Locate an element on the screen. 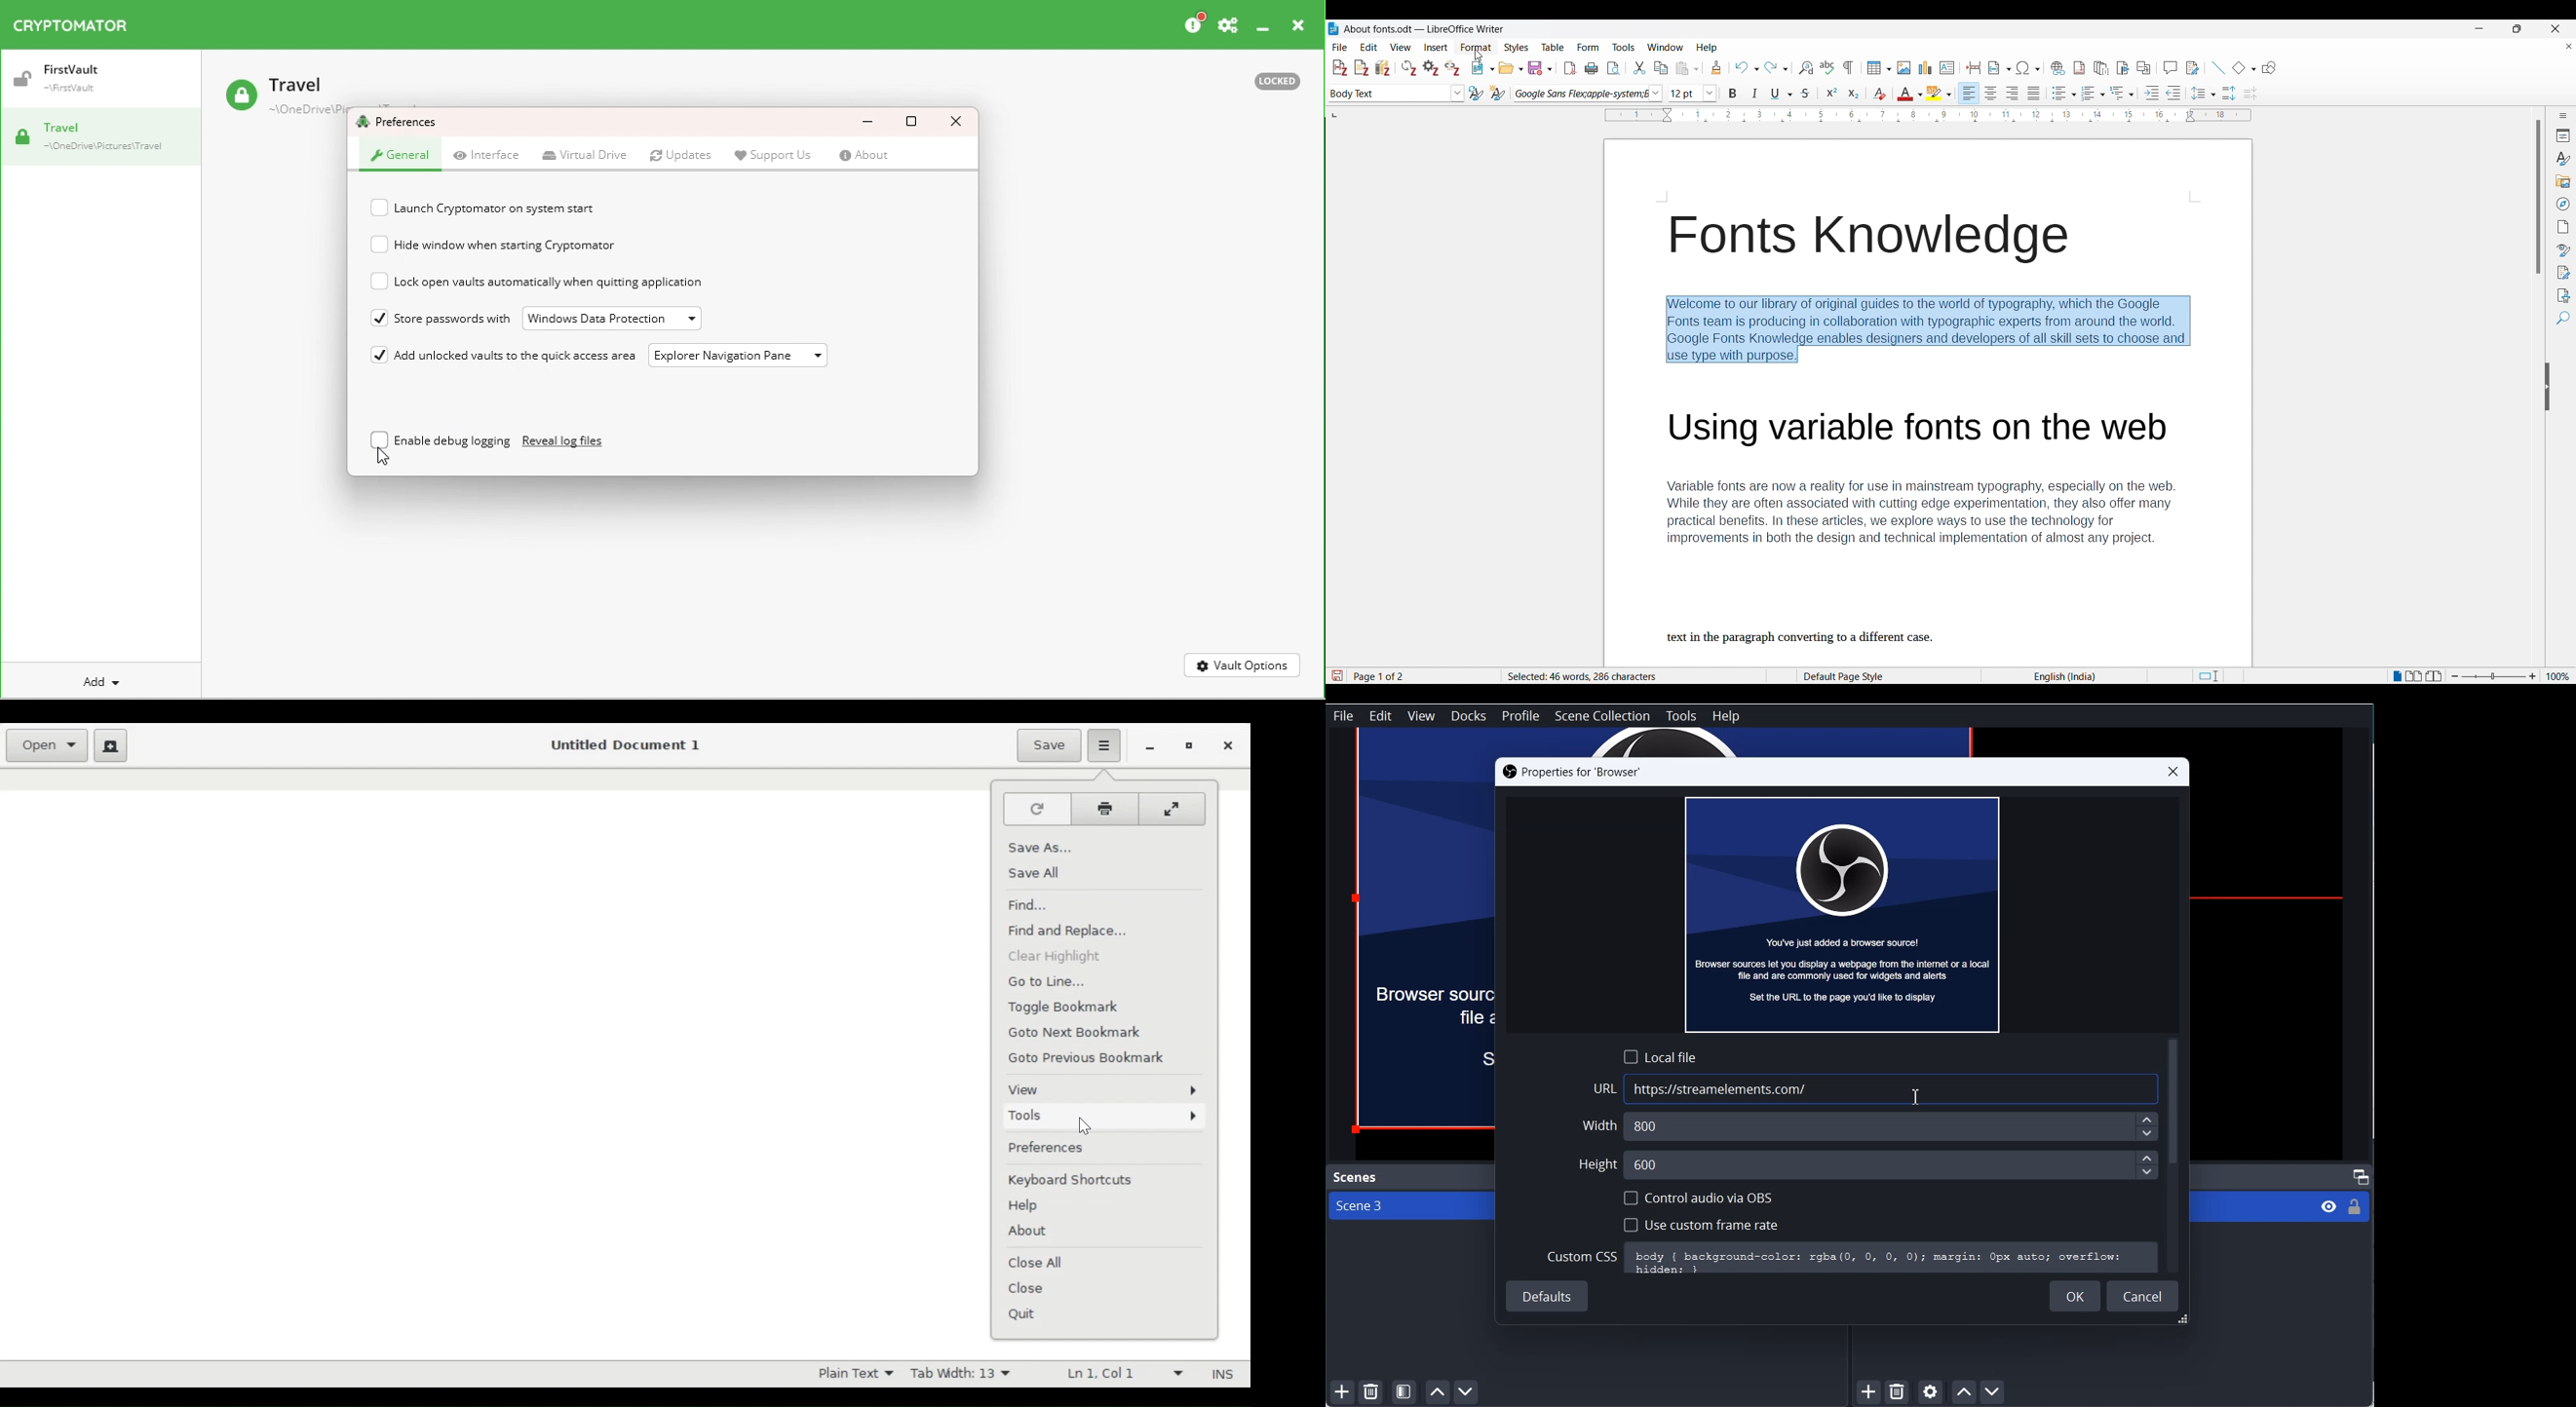  Clone formatting is located at coordinates (1716, 67).